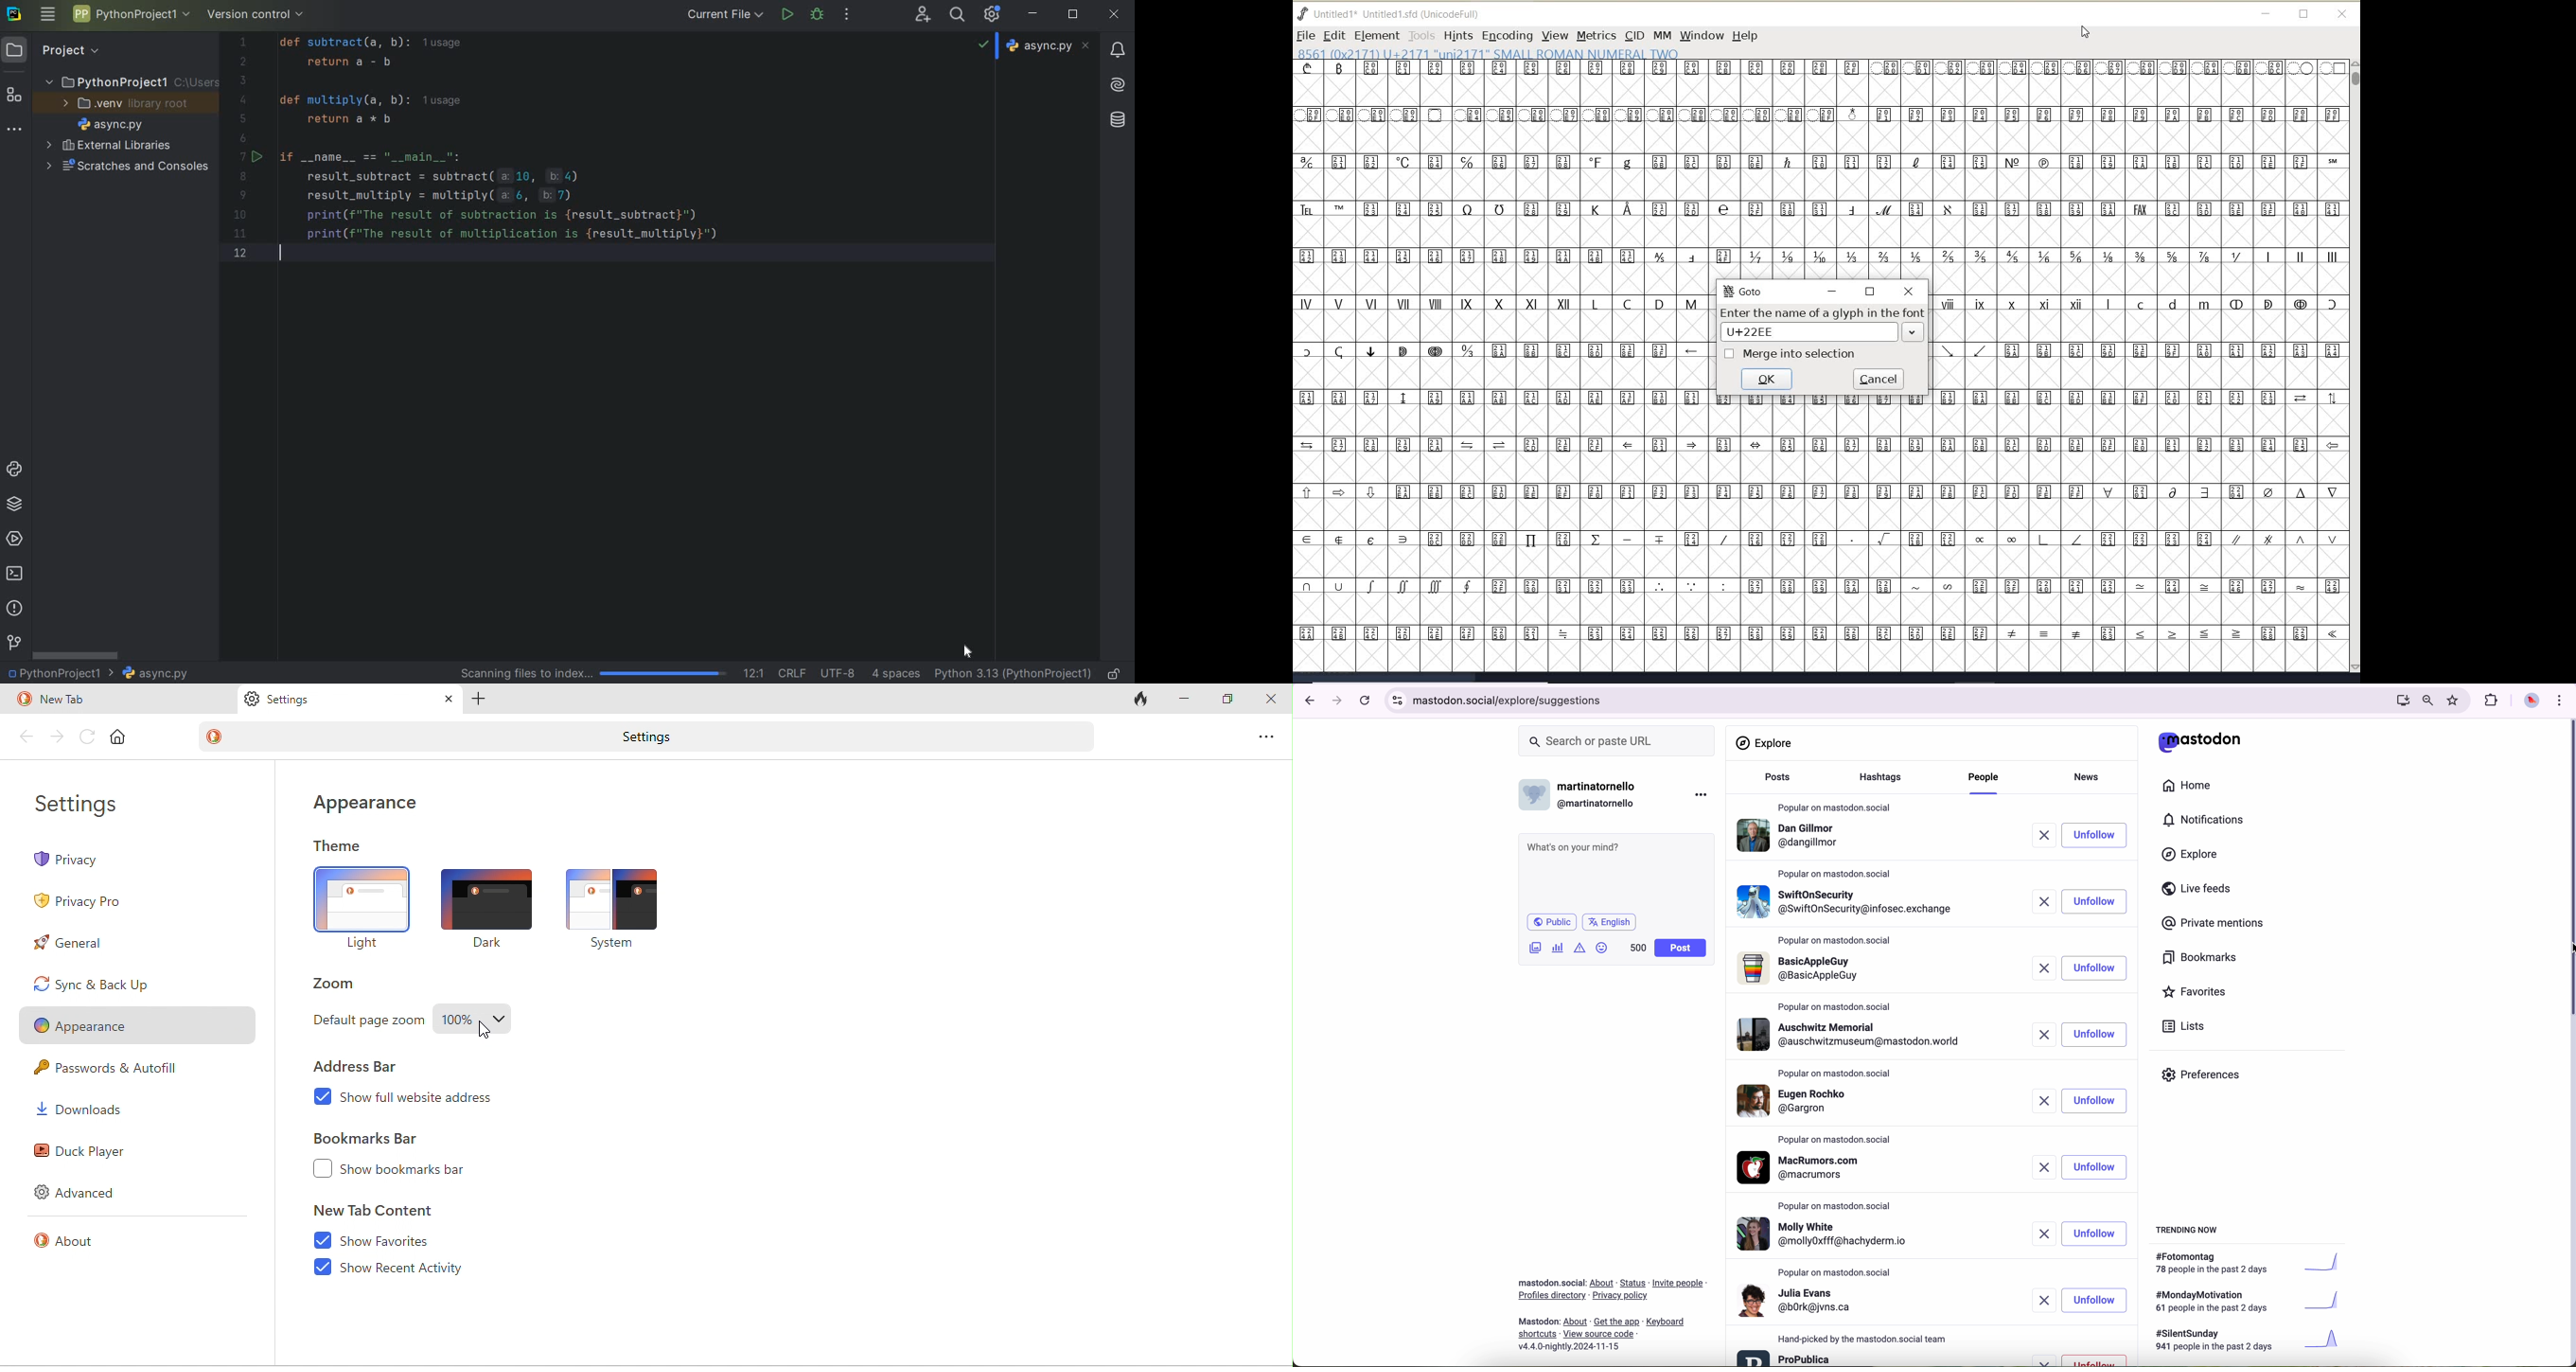 The height and width of the screenshot is (1372, 2576). What do you see at coordinates (838, 672) in the screenshot?
I see `fine encoding` at bounding box center [838, 672].